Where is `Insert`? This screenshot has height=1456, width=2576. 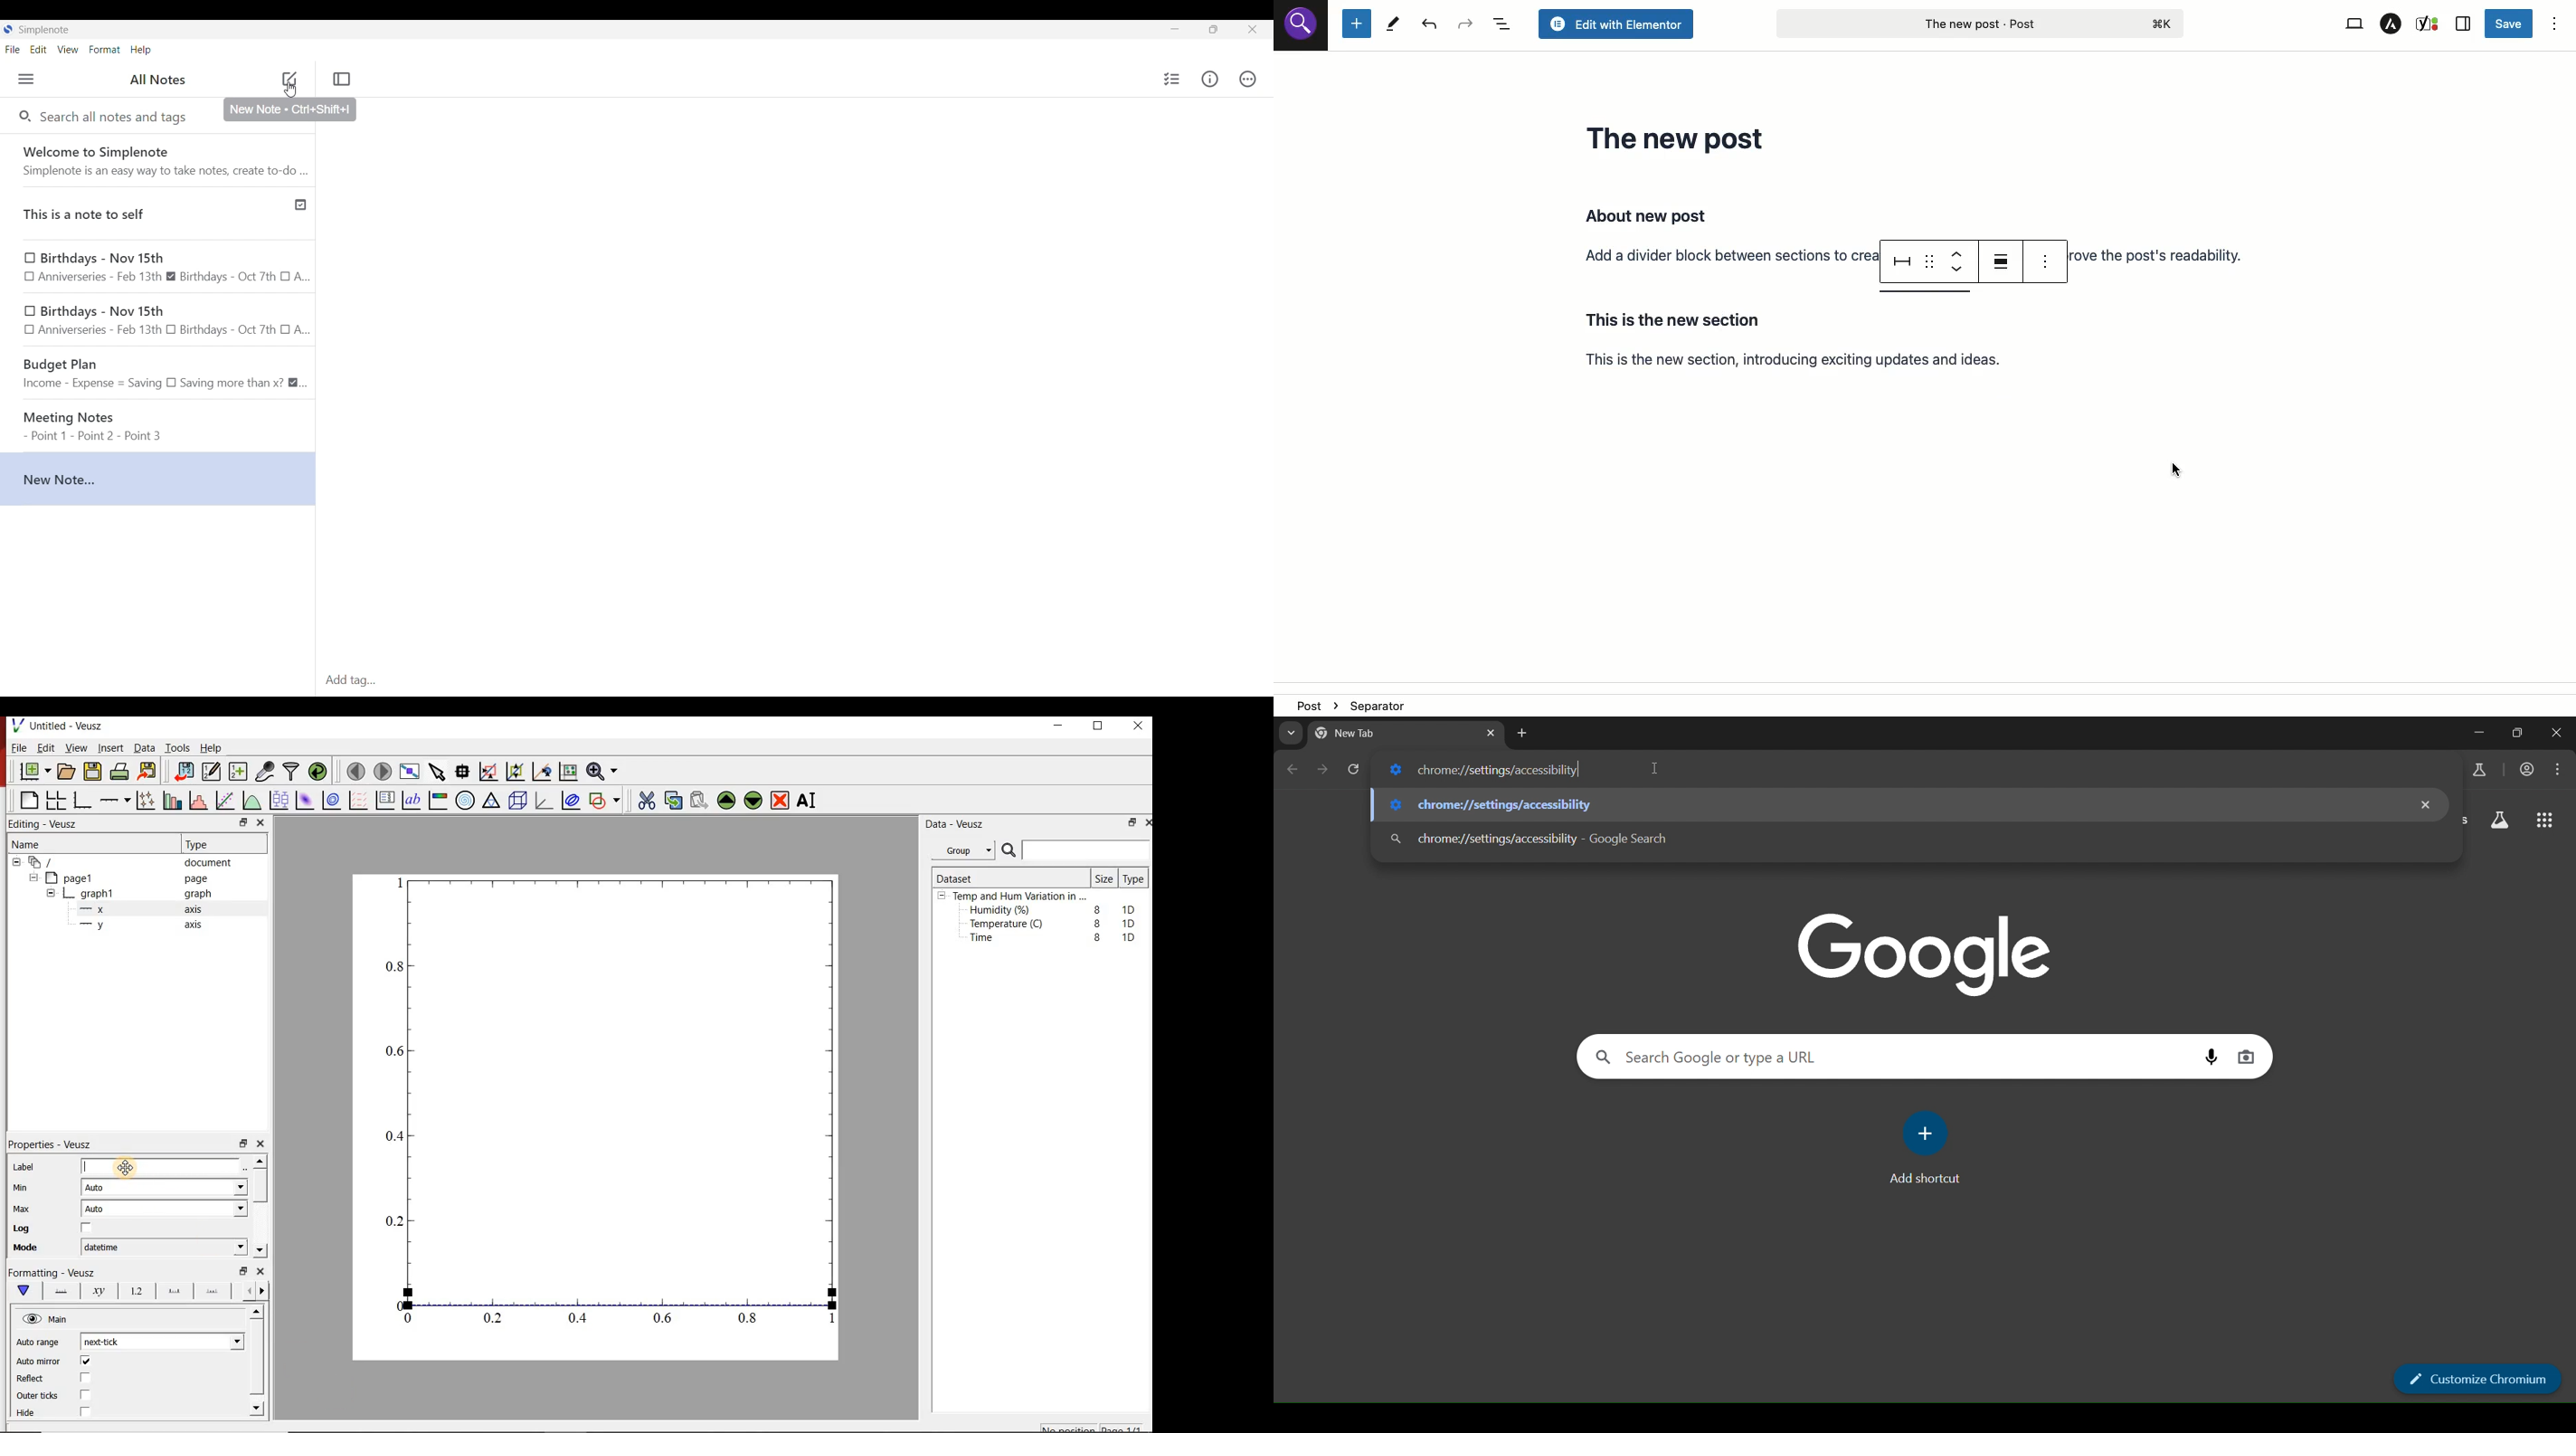 Insert is located at coordinates (108, 748).